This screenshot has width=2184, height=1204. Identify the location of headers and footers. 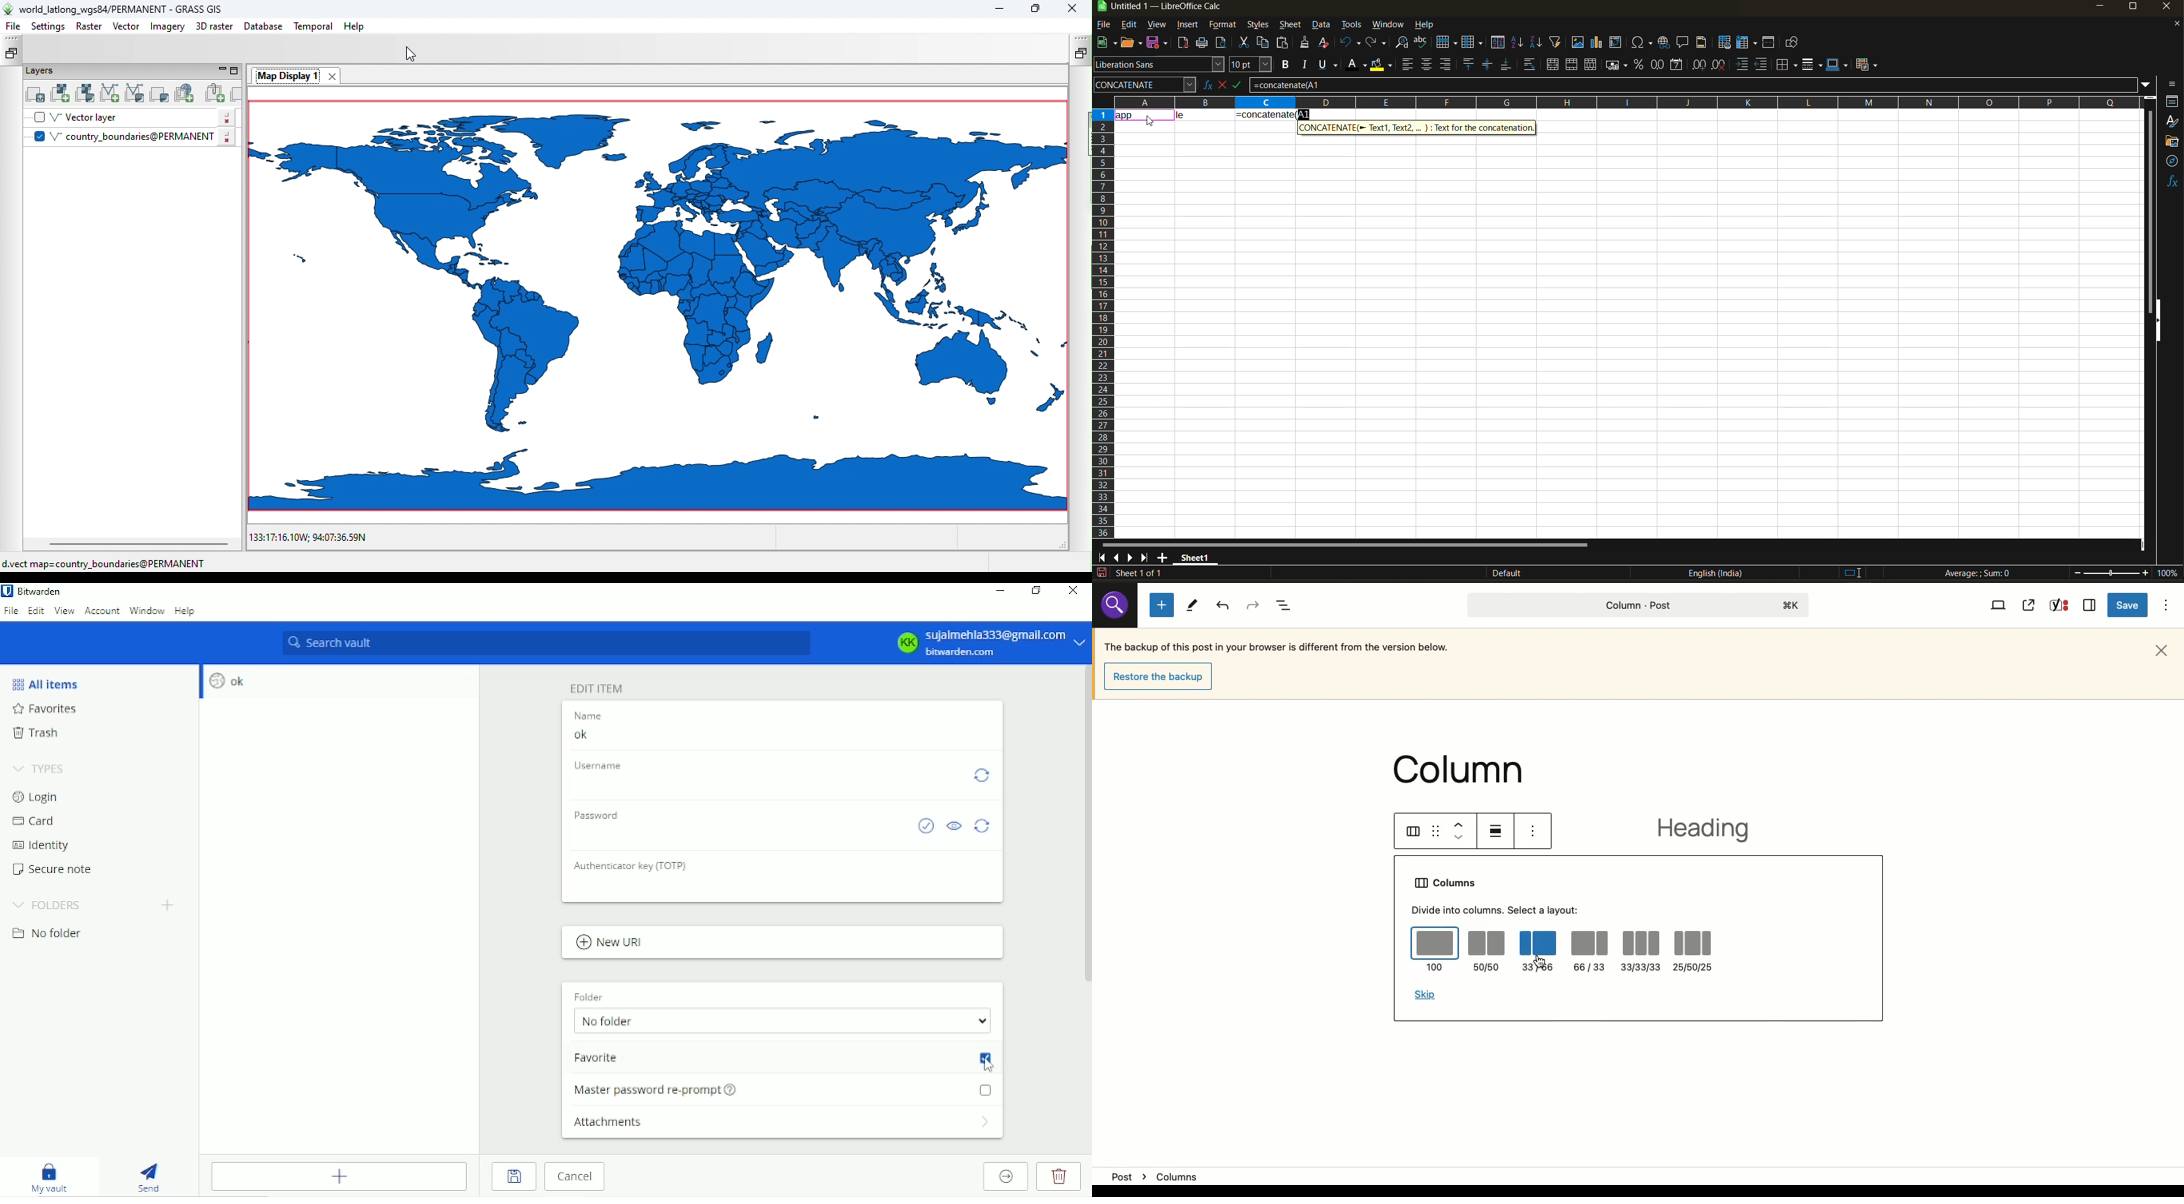
(1702, 41).